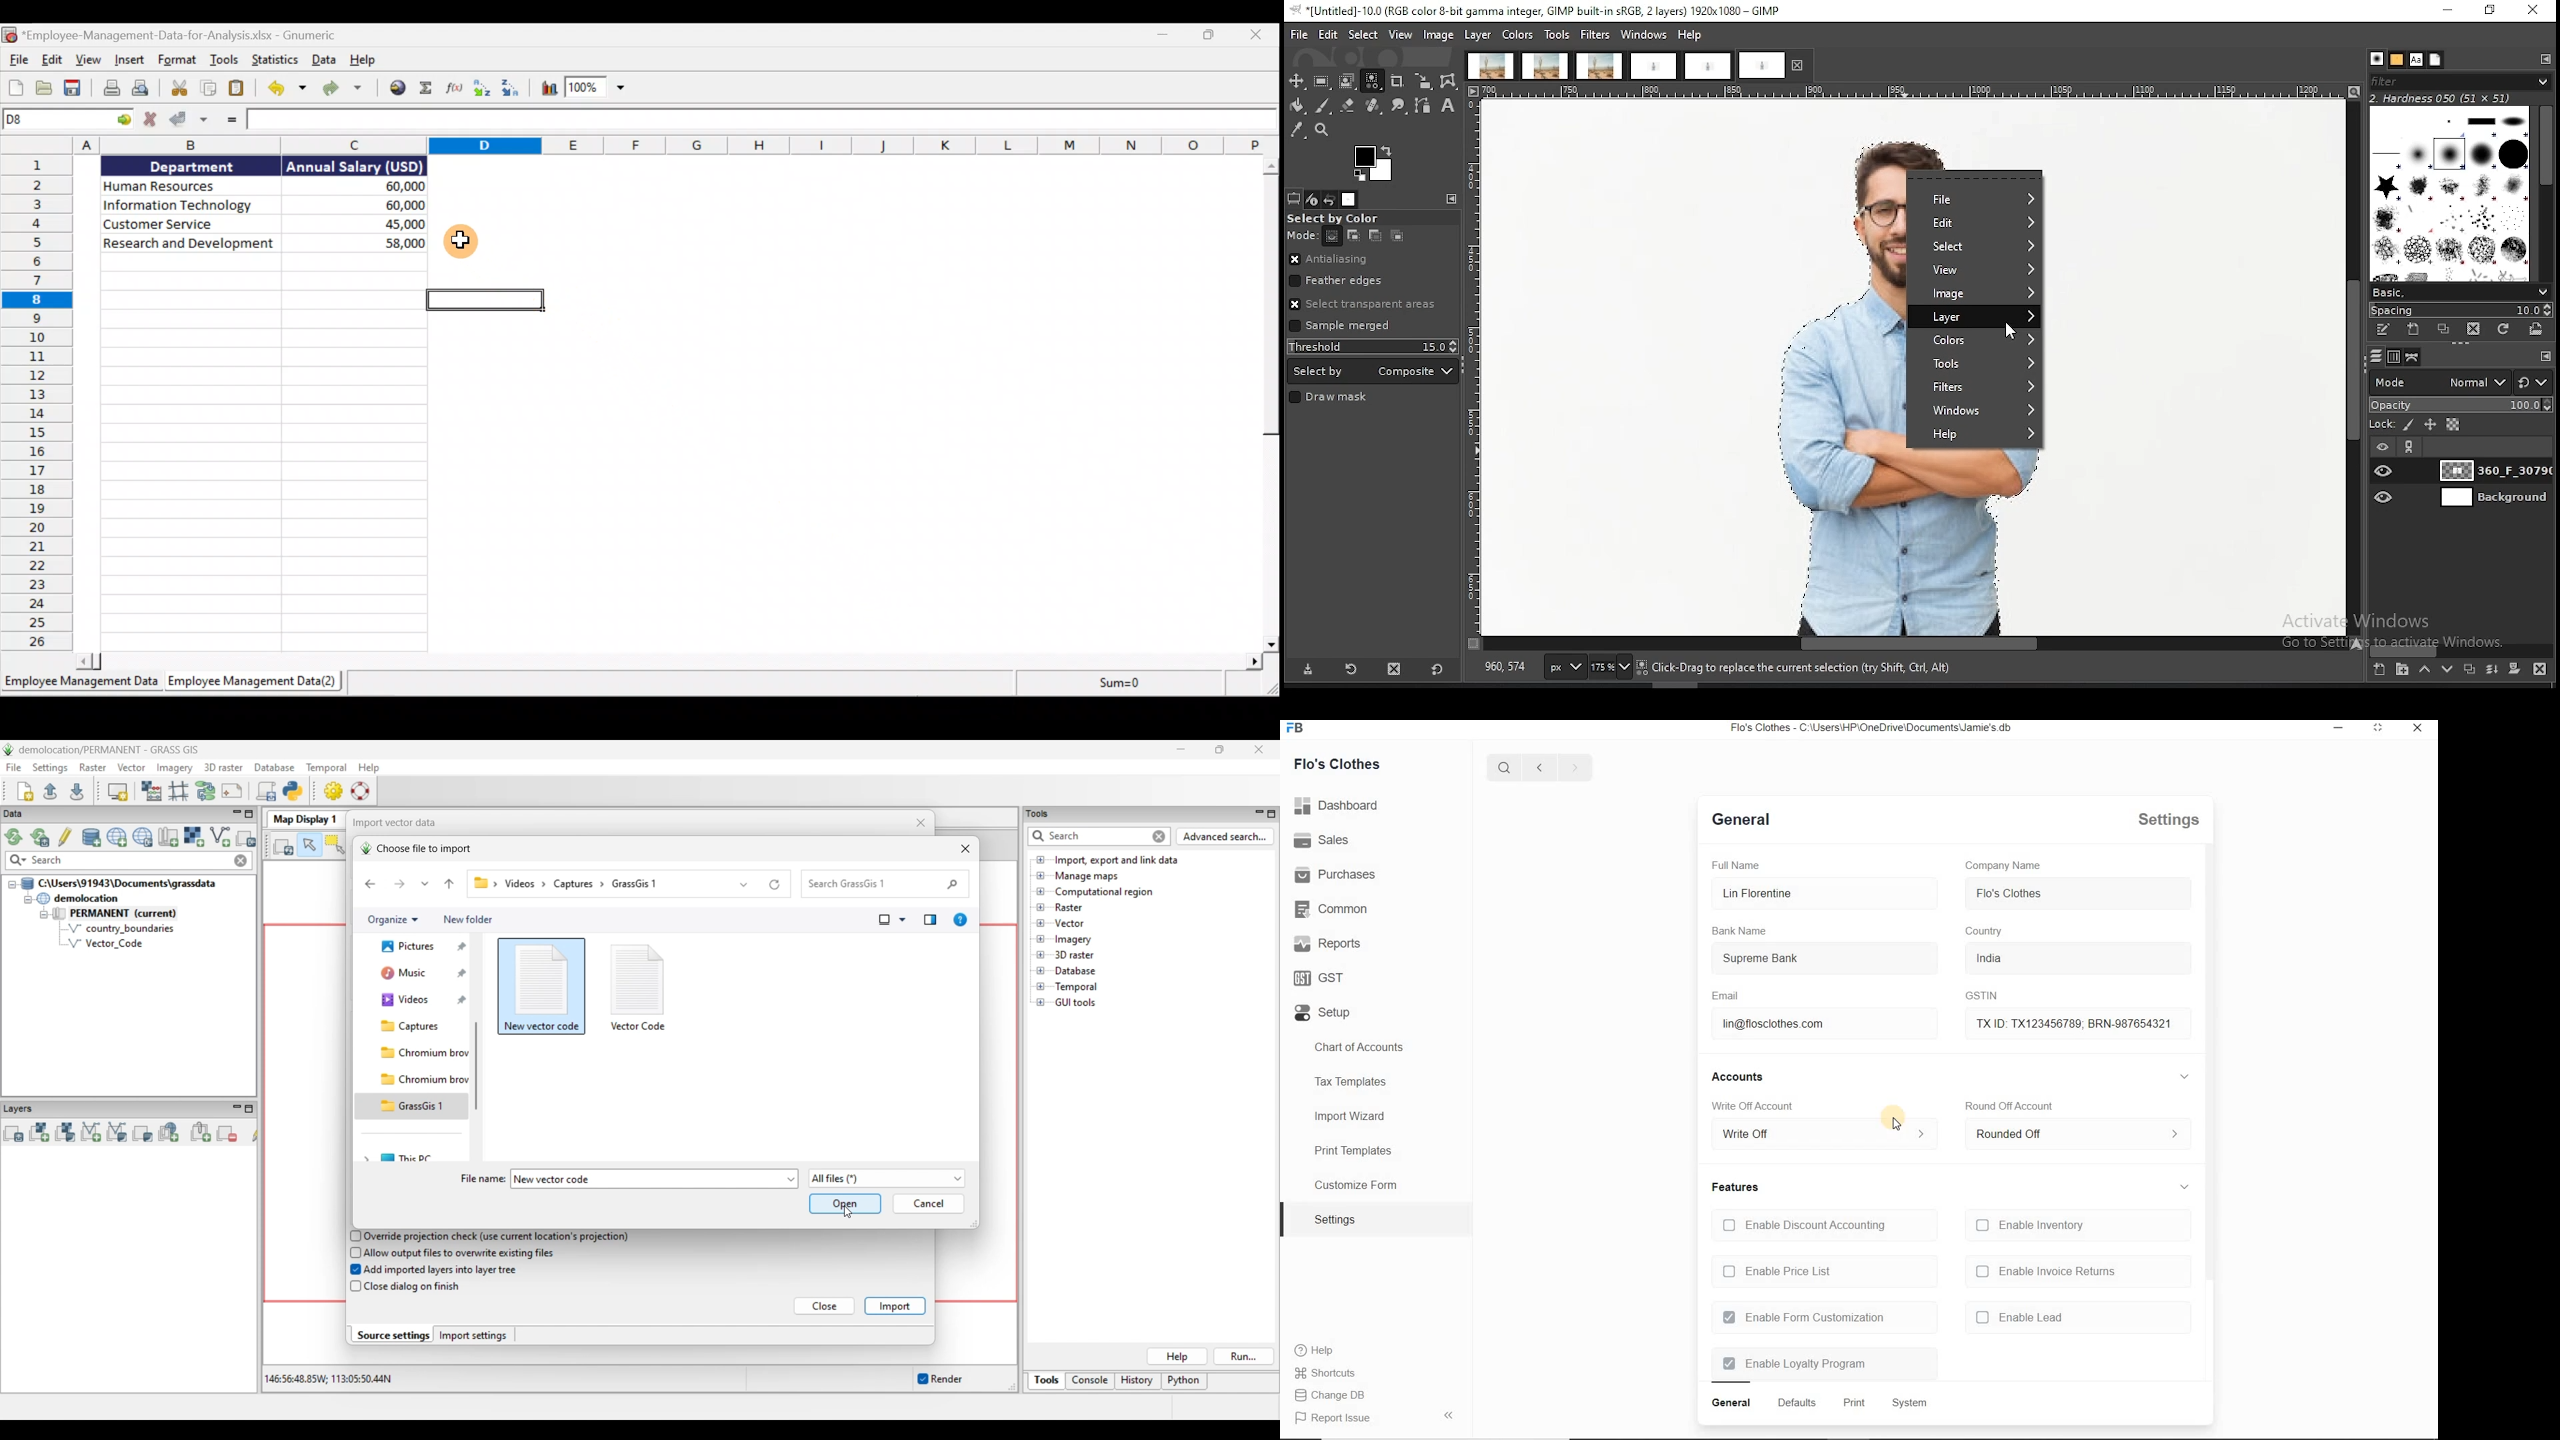  I want to click on Print preview, so click(145, 89).